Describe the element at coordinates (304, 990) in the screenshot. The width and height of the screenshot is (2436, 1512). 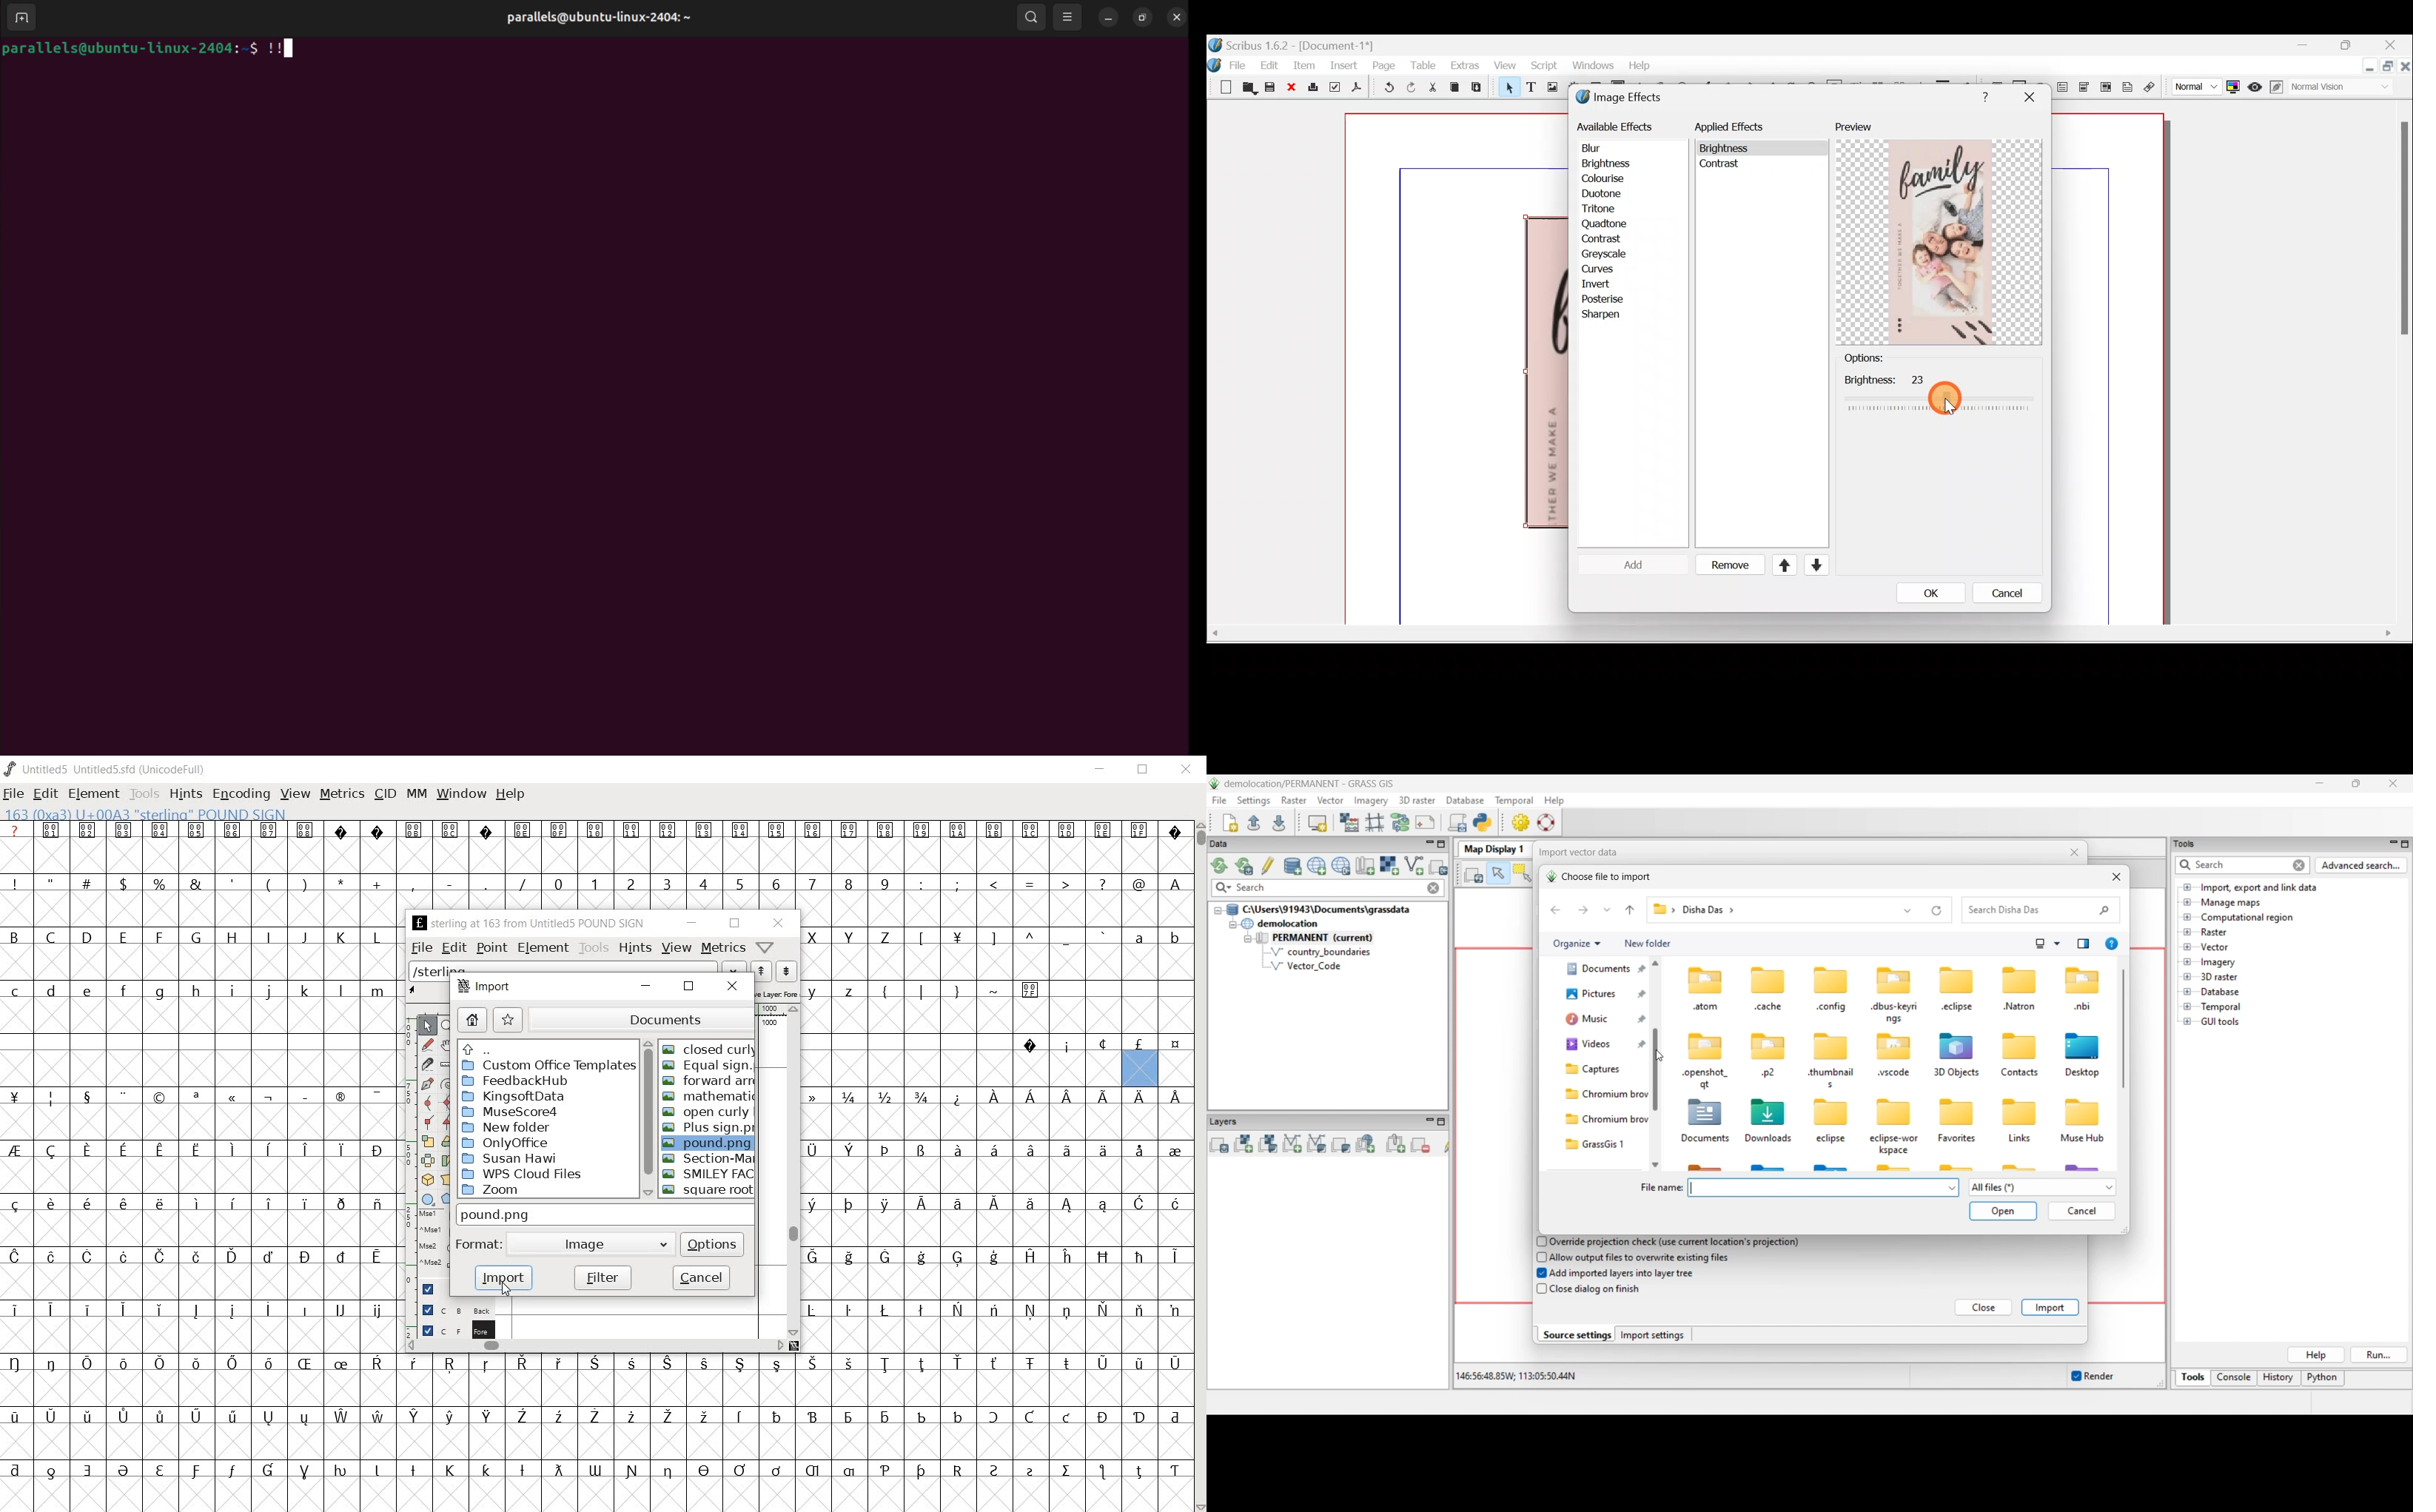
I see `k` at that location.